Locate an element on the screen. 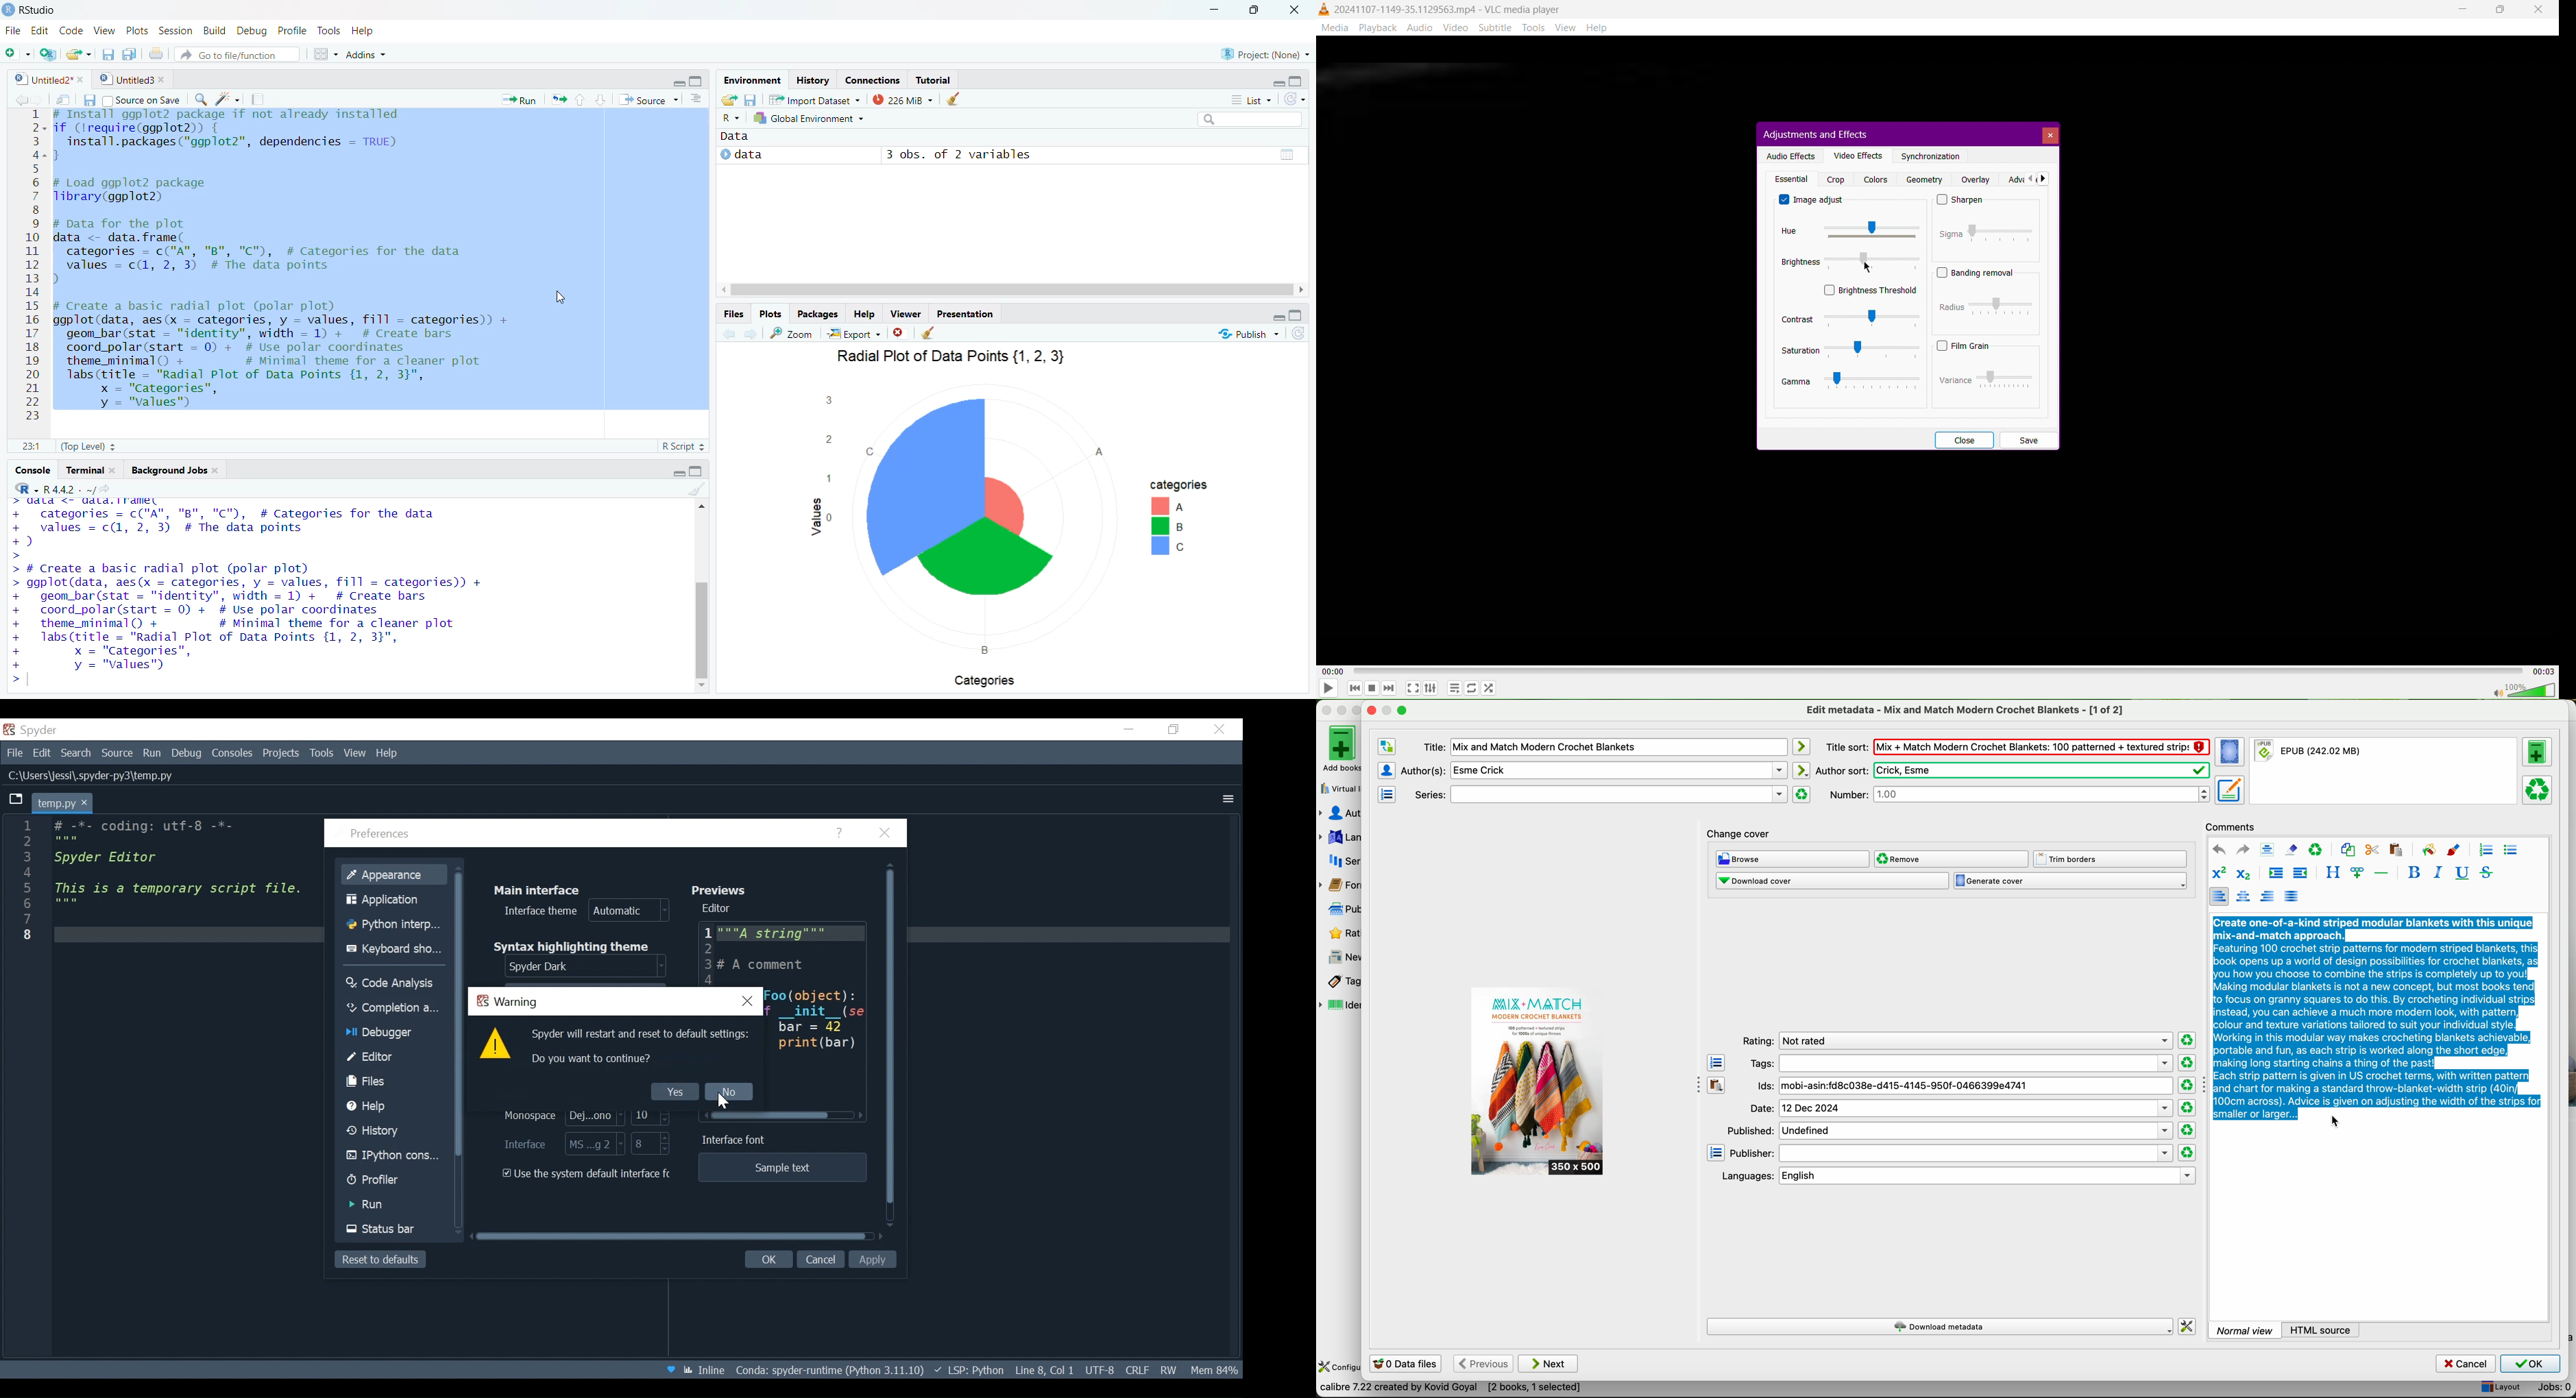  Code is located at coordinates (69, 32).